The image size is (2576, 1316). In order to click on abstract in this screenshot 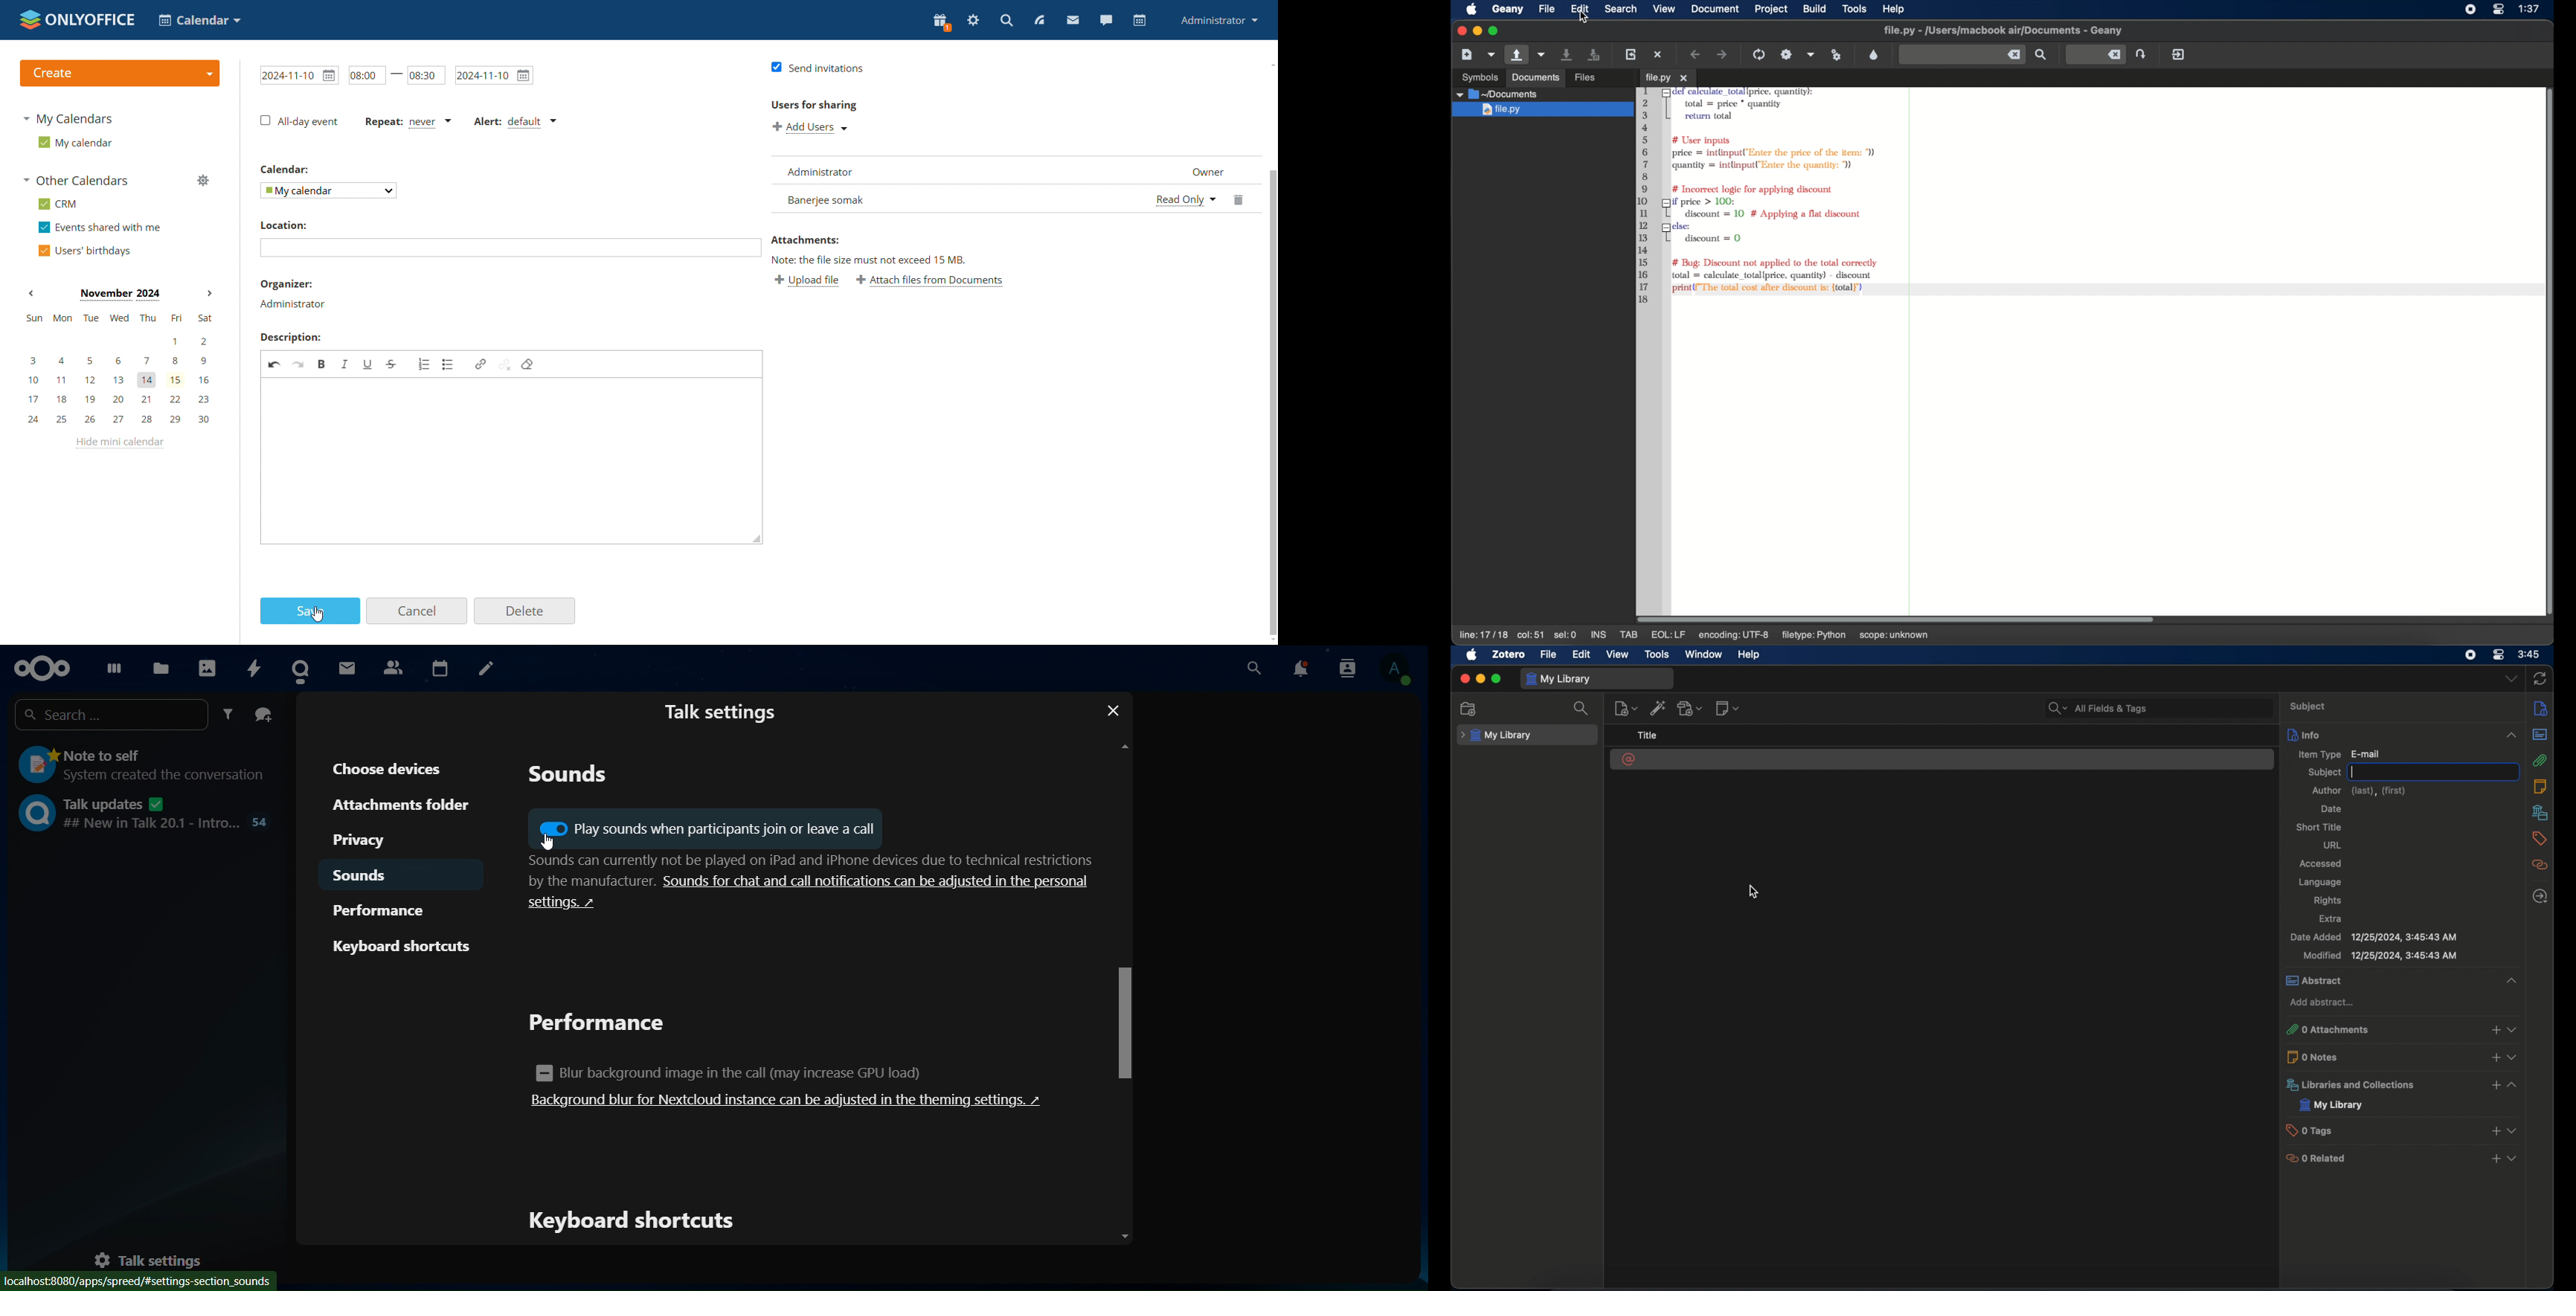, I will do `click(2401, 980)`.